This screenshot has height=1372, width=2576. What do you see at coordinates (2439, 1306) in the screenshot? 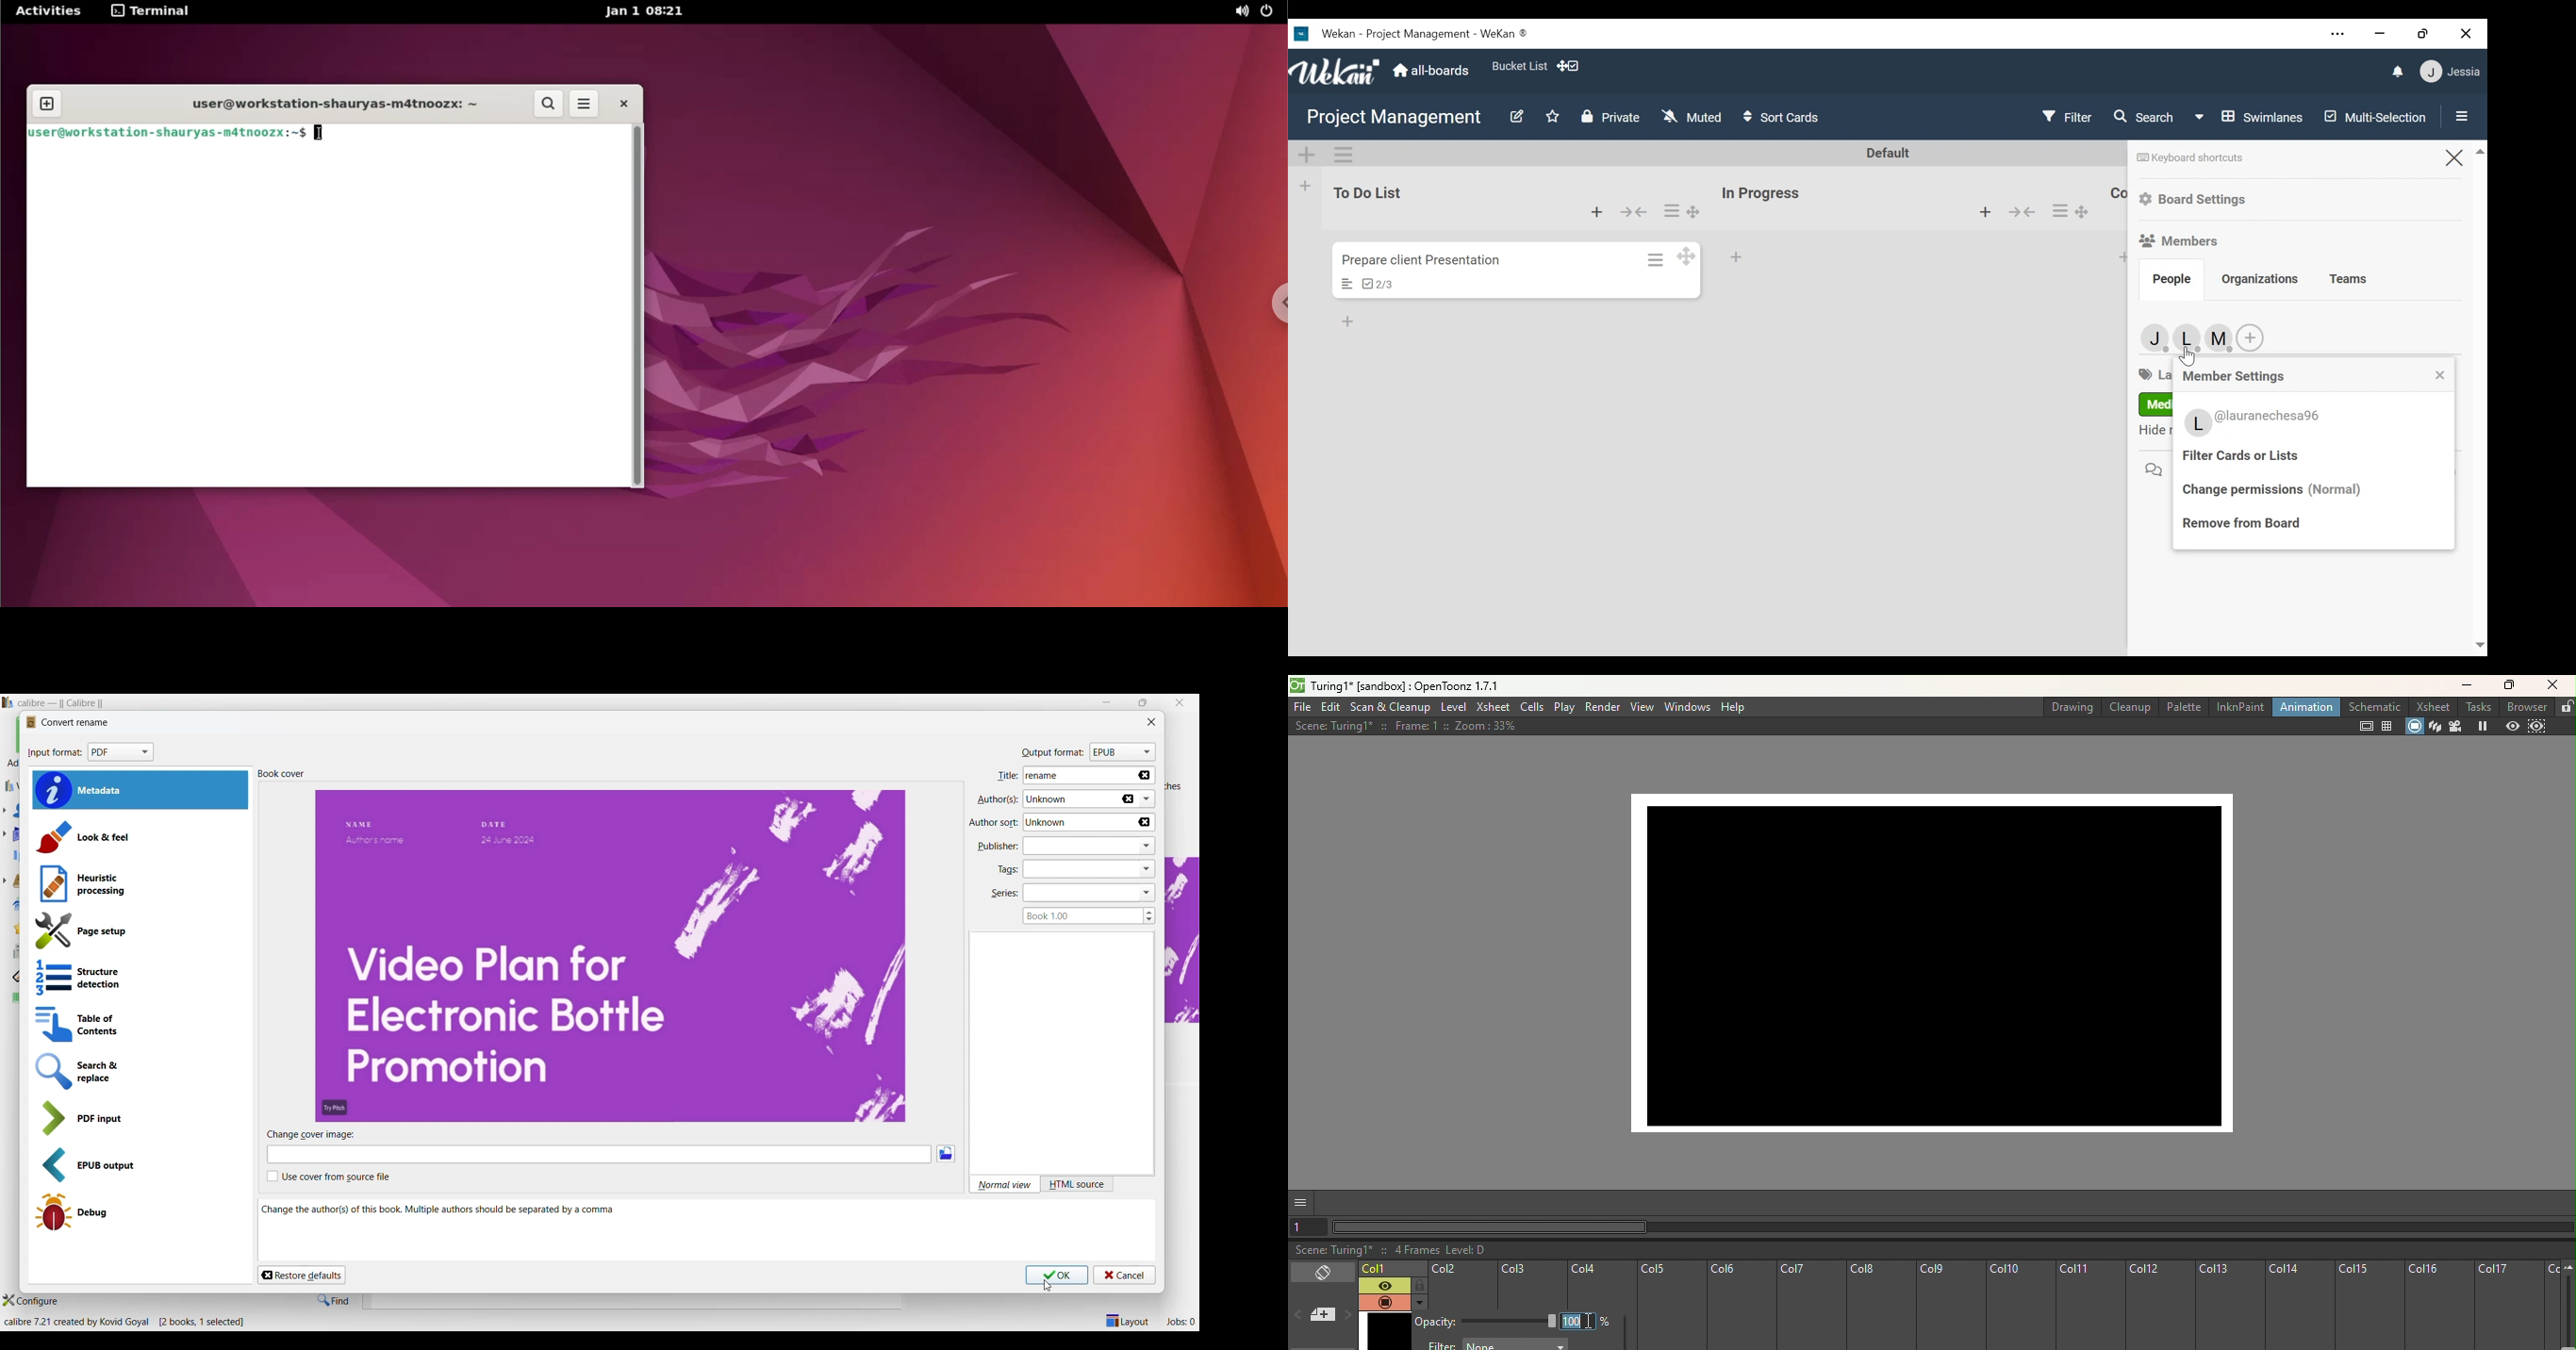
I see `Col16` at bounding box center [2439, 1306].